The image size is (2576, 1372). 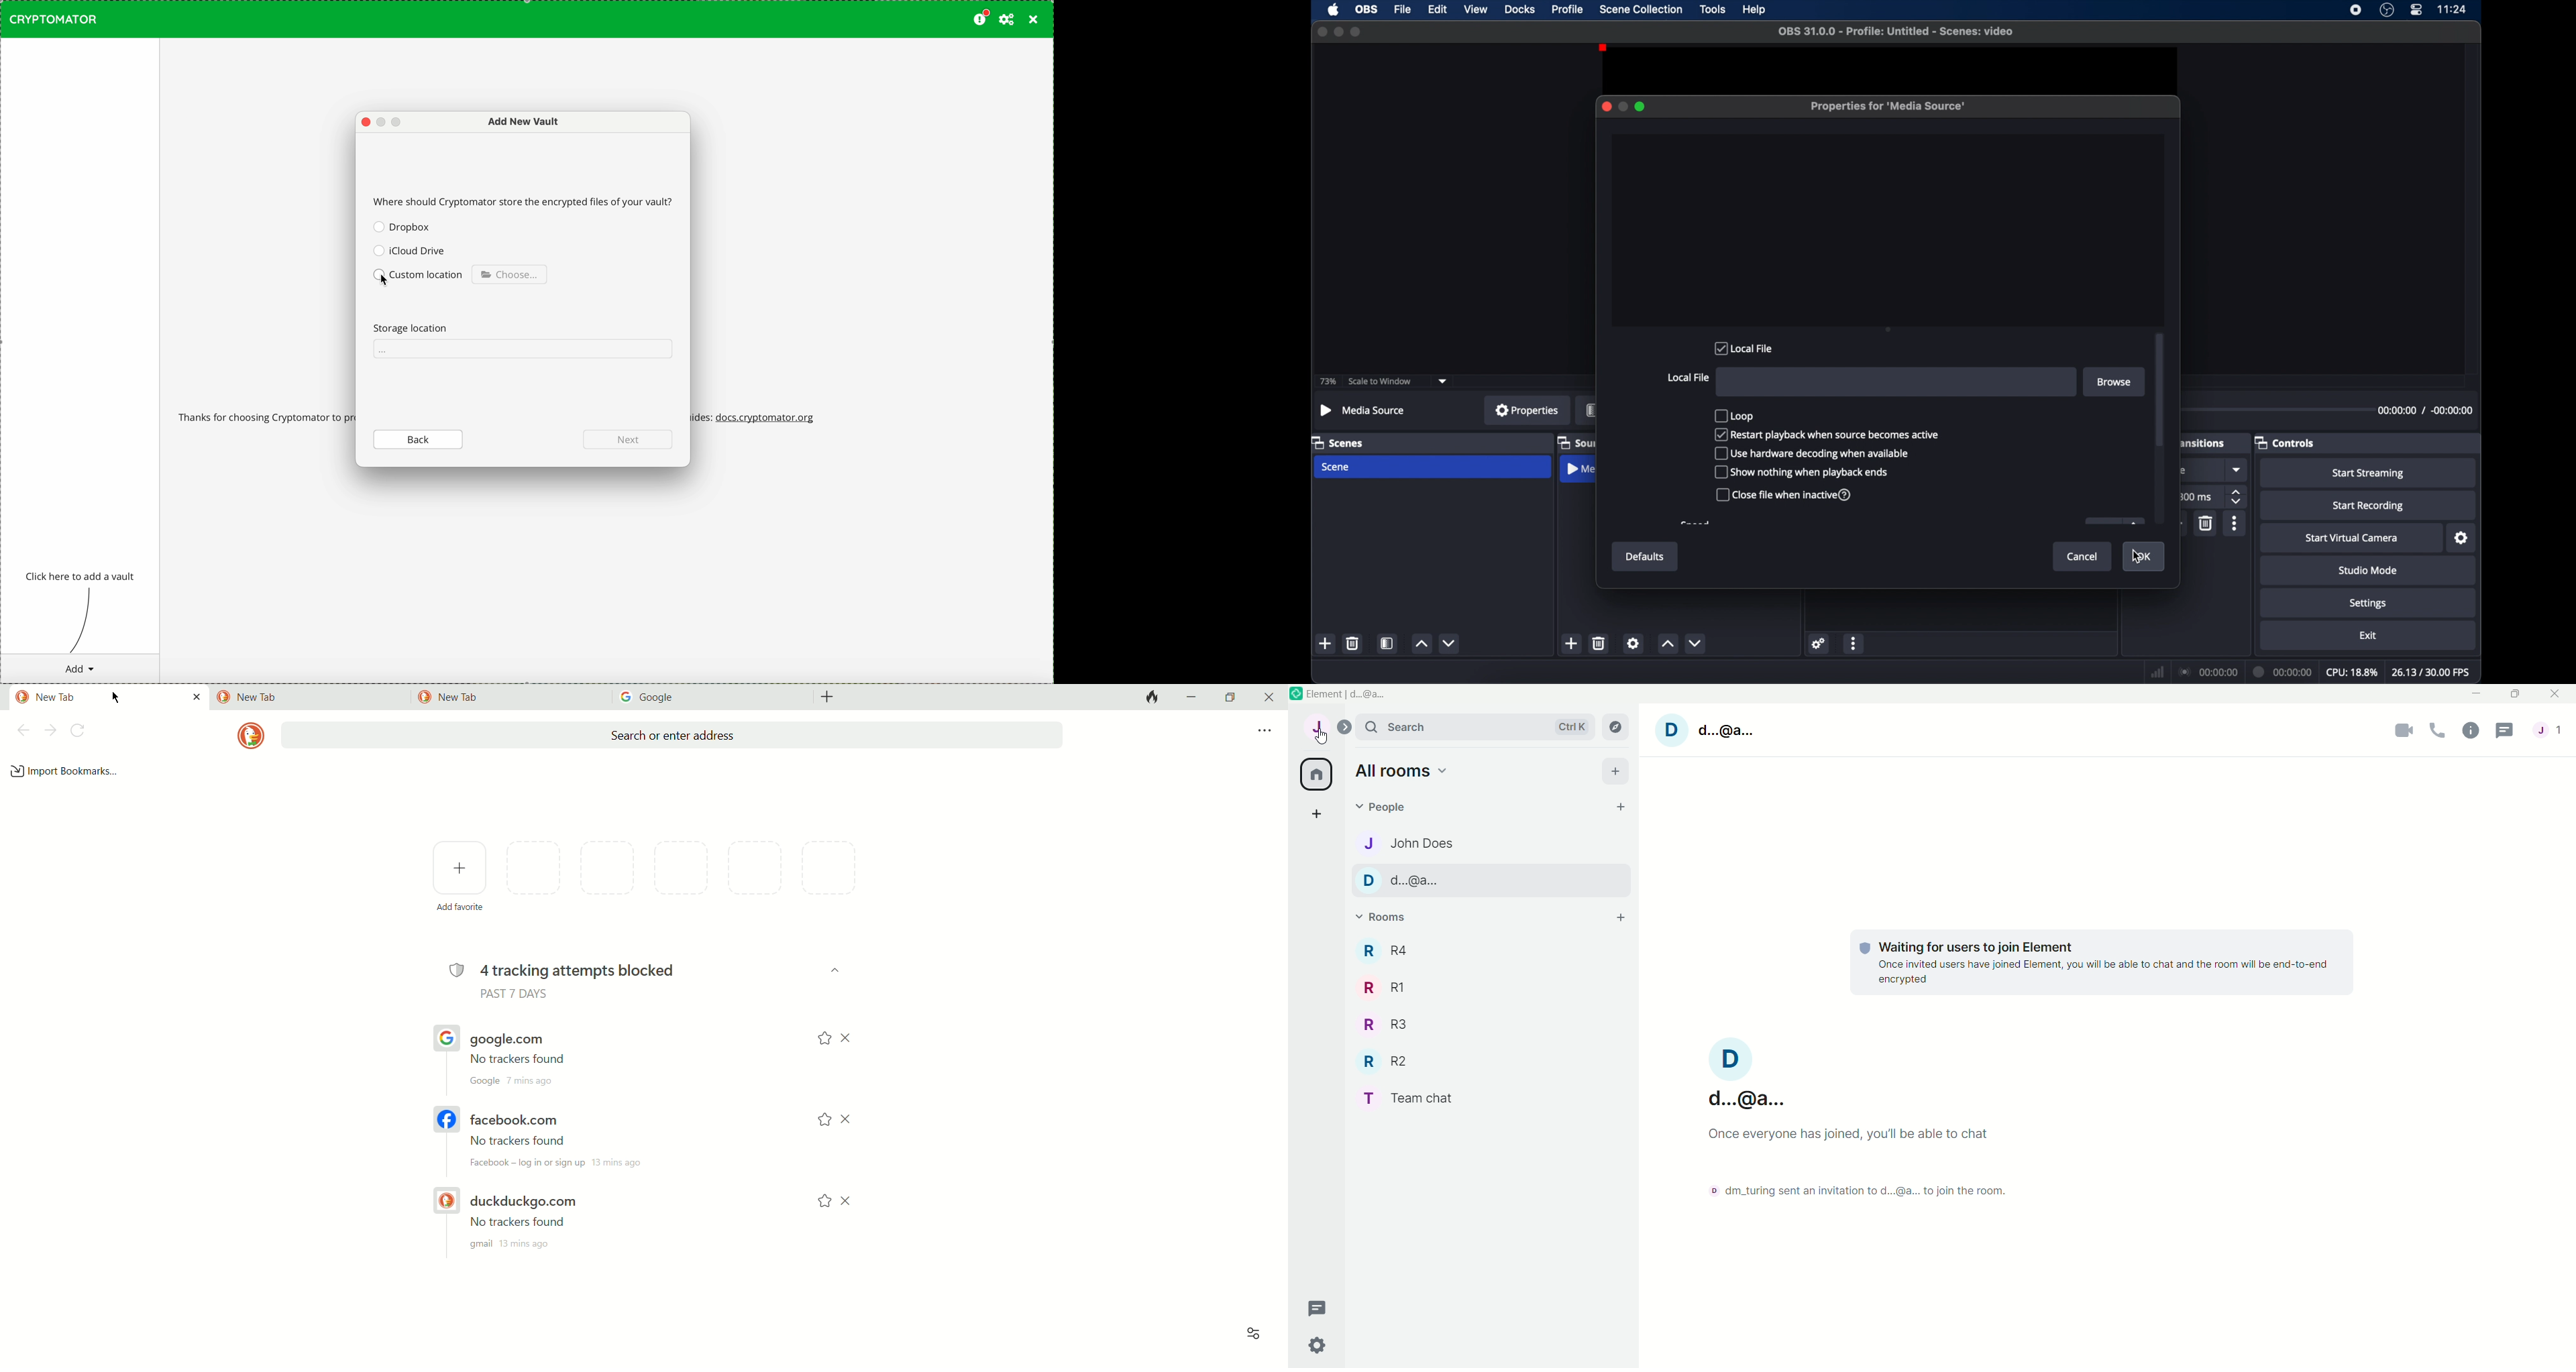 What do you see at coordinates (1641, 9) in the screenshot?
I see `scene collection` at bounding box center [1641, 9].